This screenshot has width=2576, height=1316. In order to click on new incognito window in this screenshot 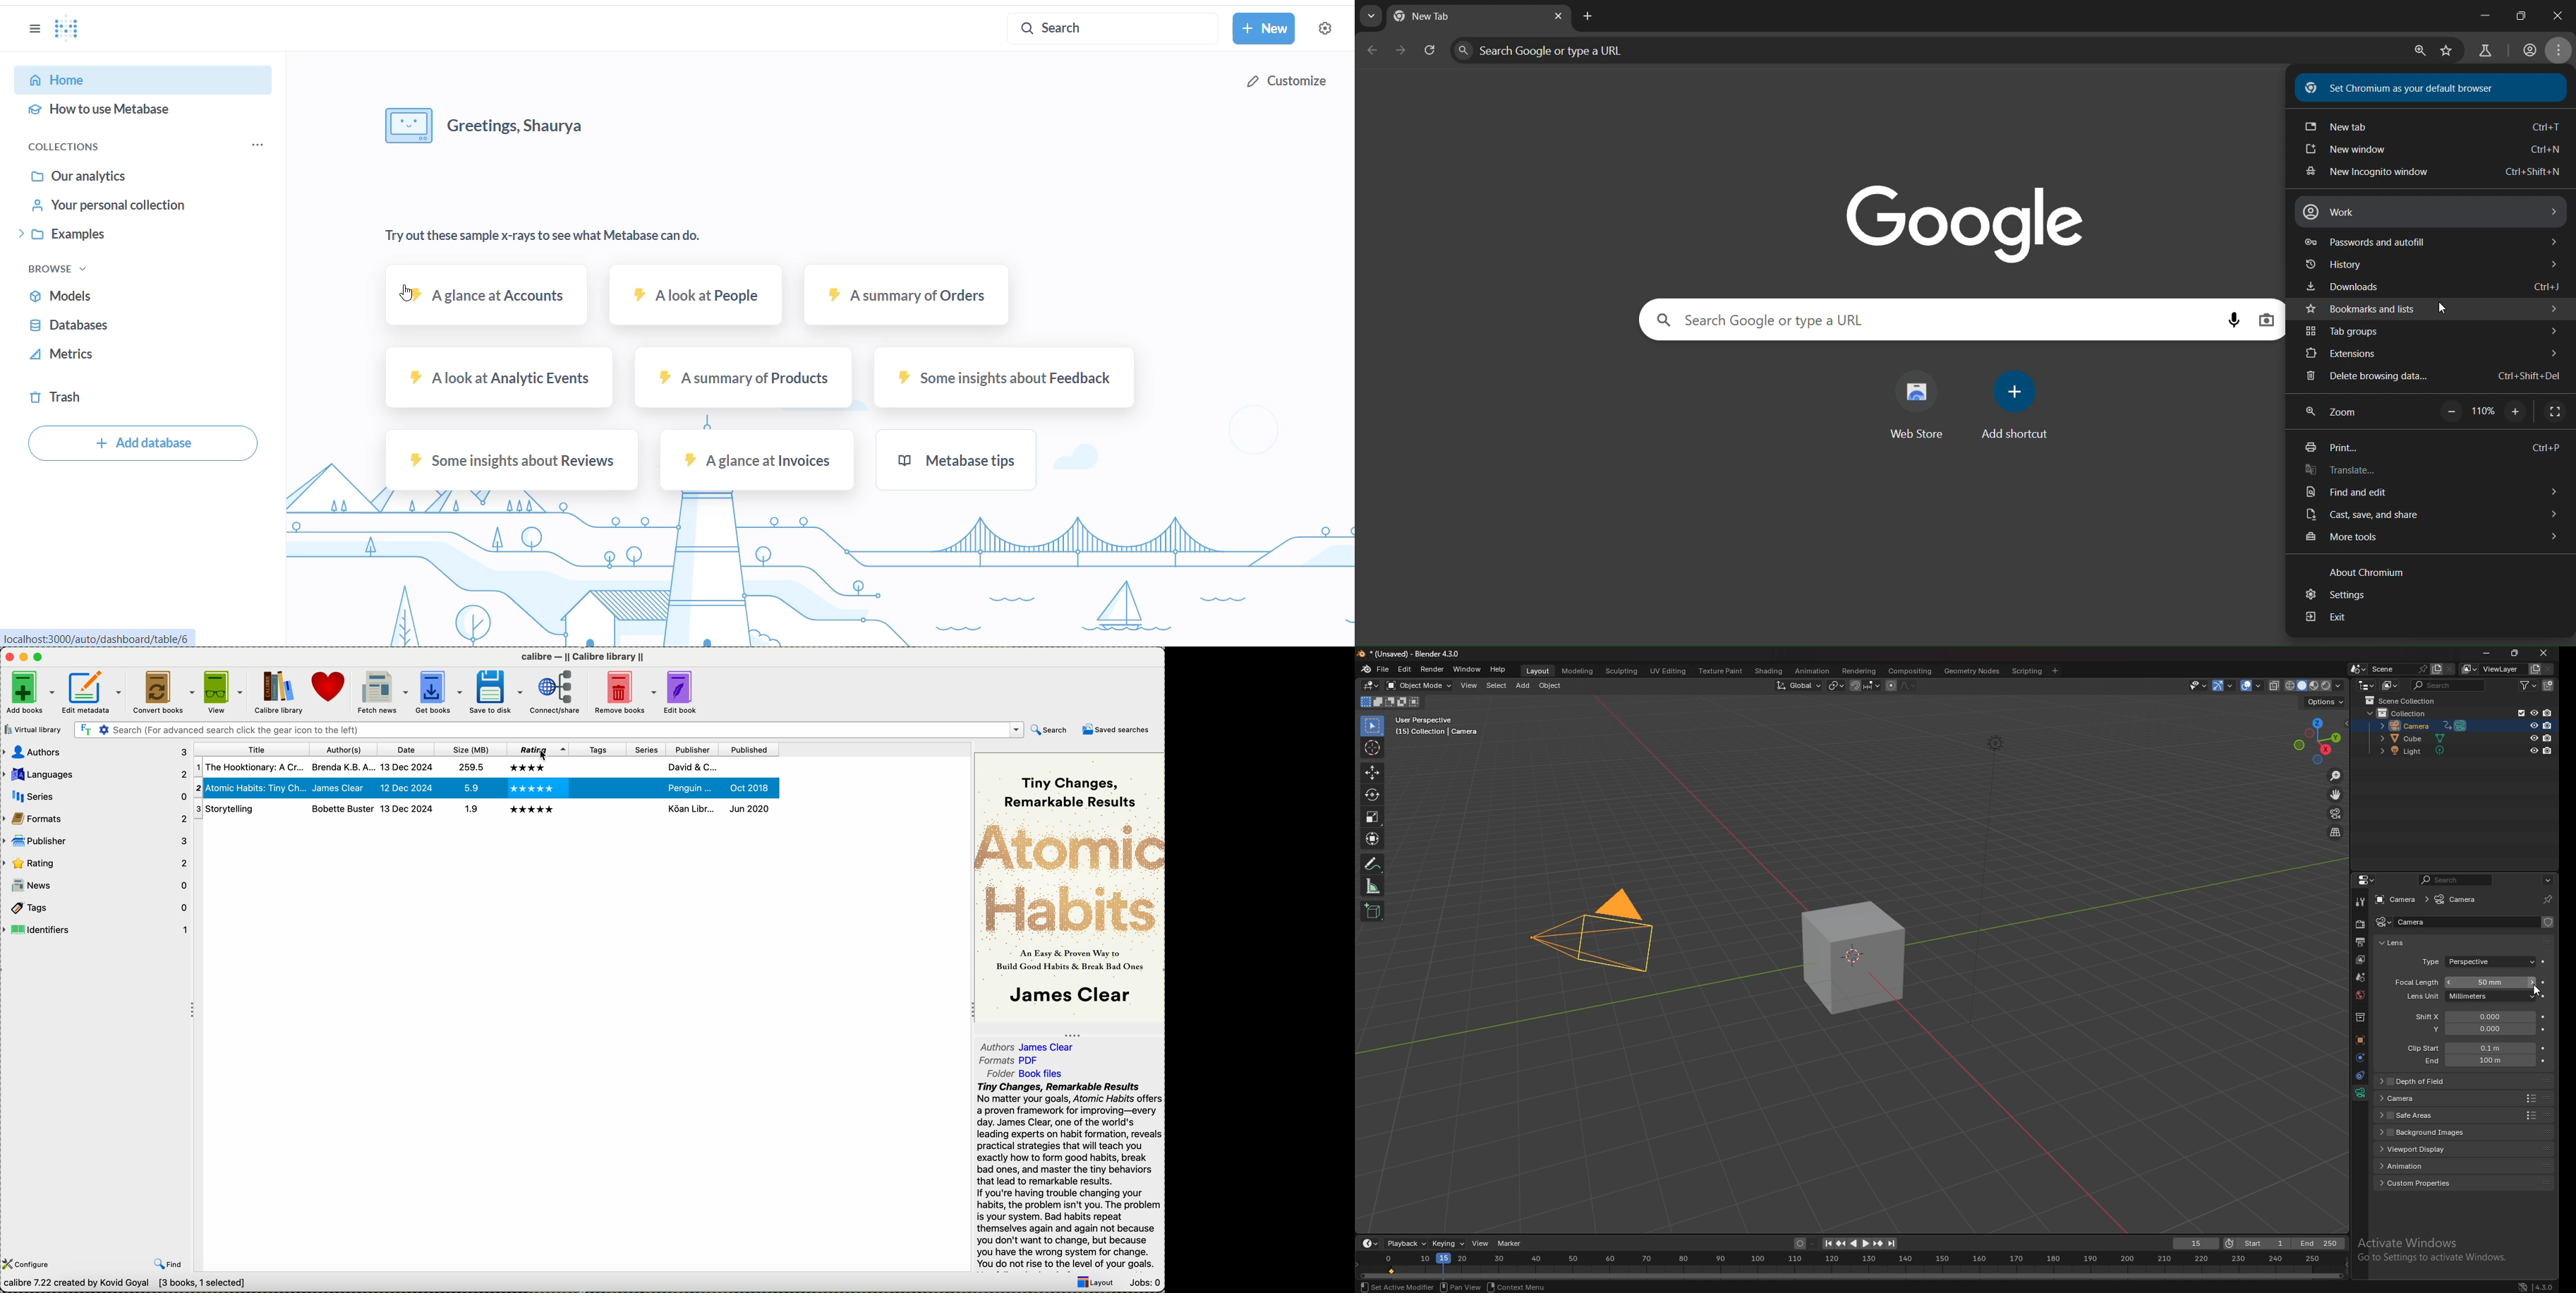, I will do `click(2432, 171)`.